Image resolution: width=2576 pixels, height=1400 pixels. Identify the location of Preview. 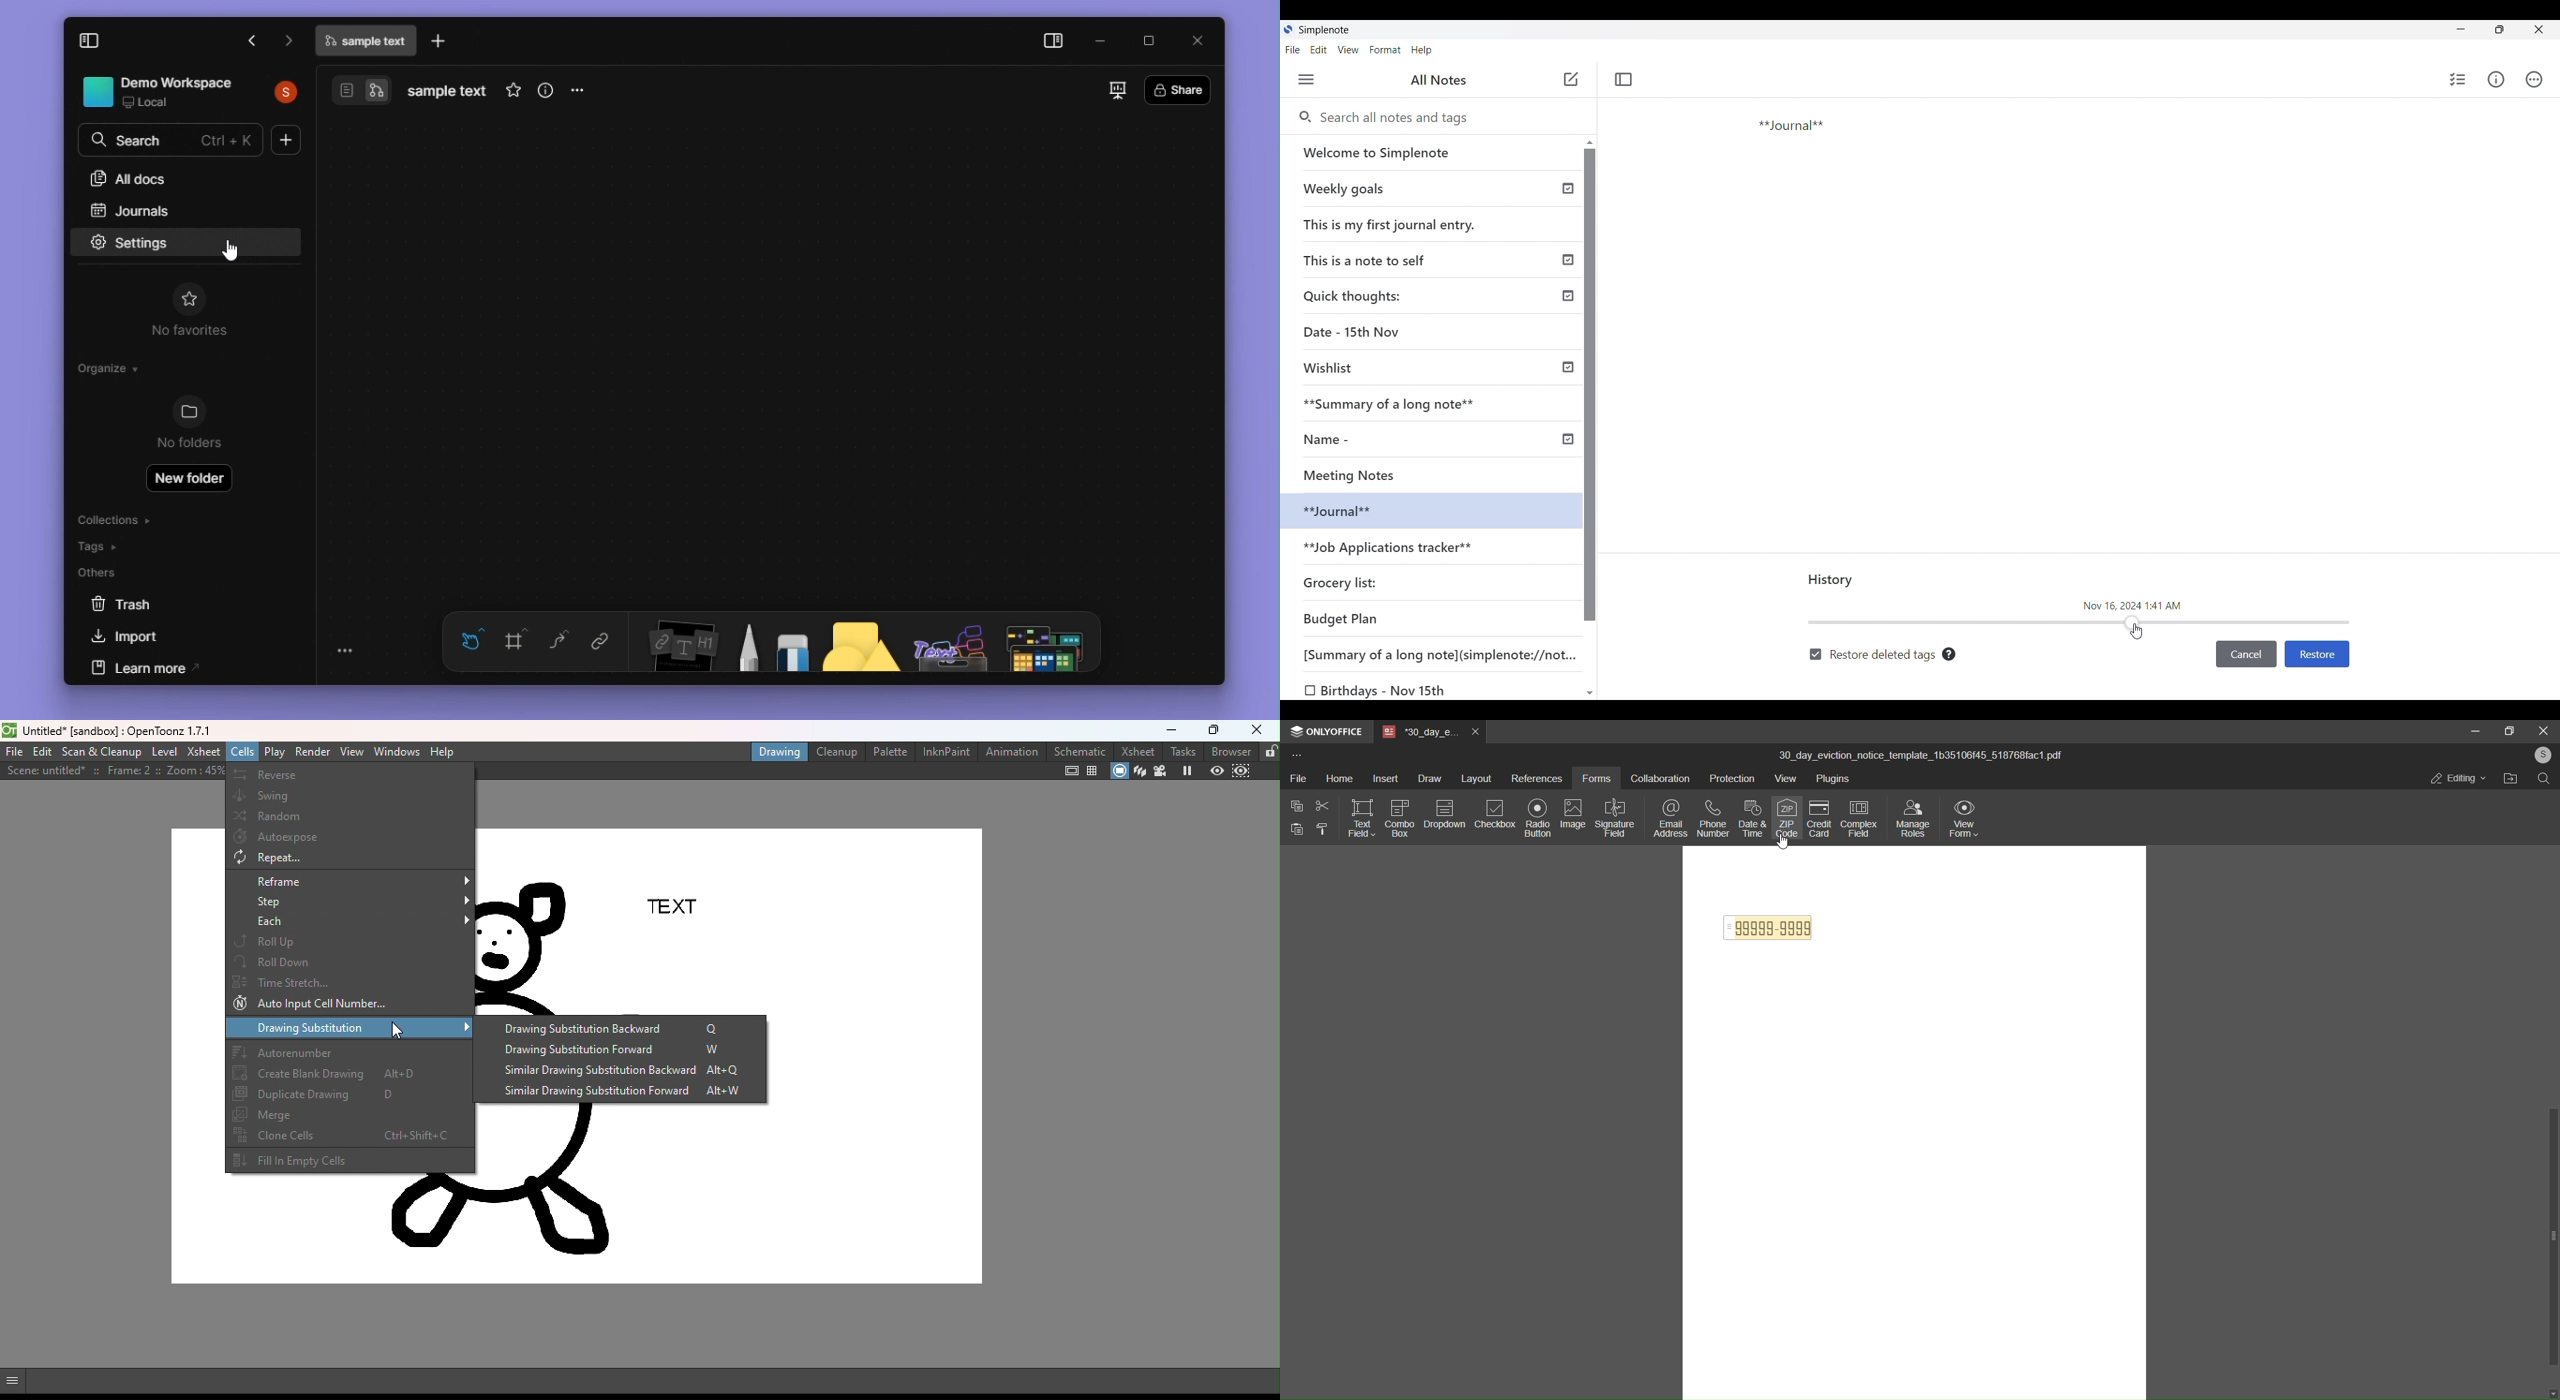
(1213, 771).